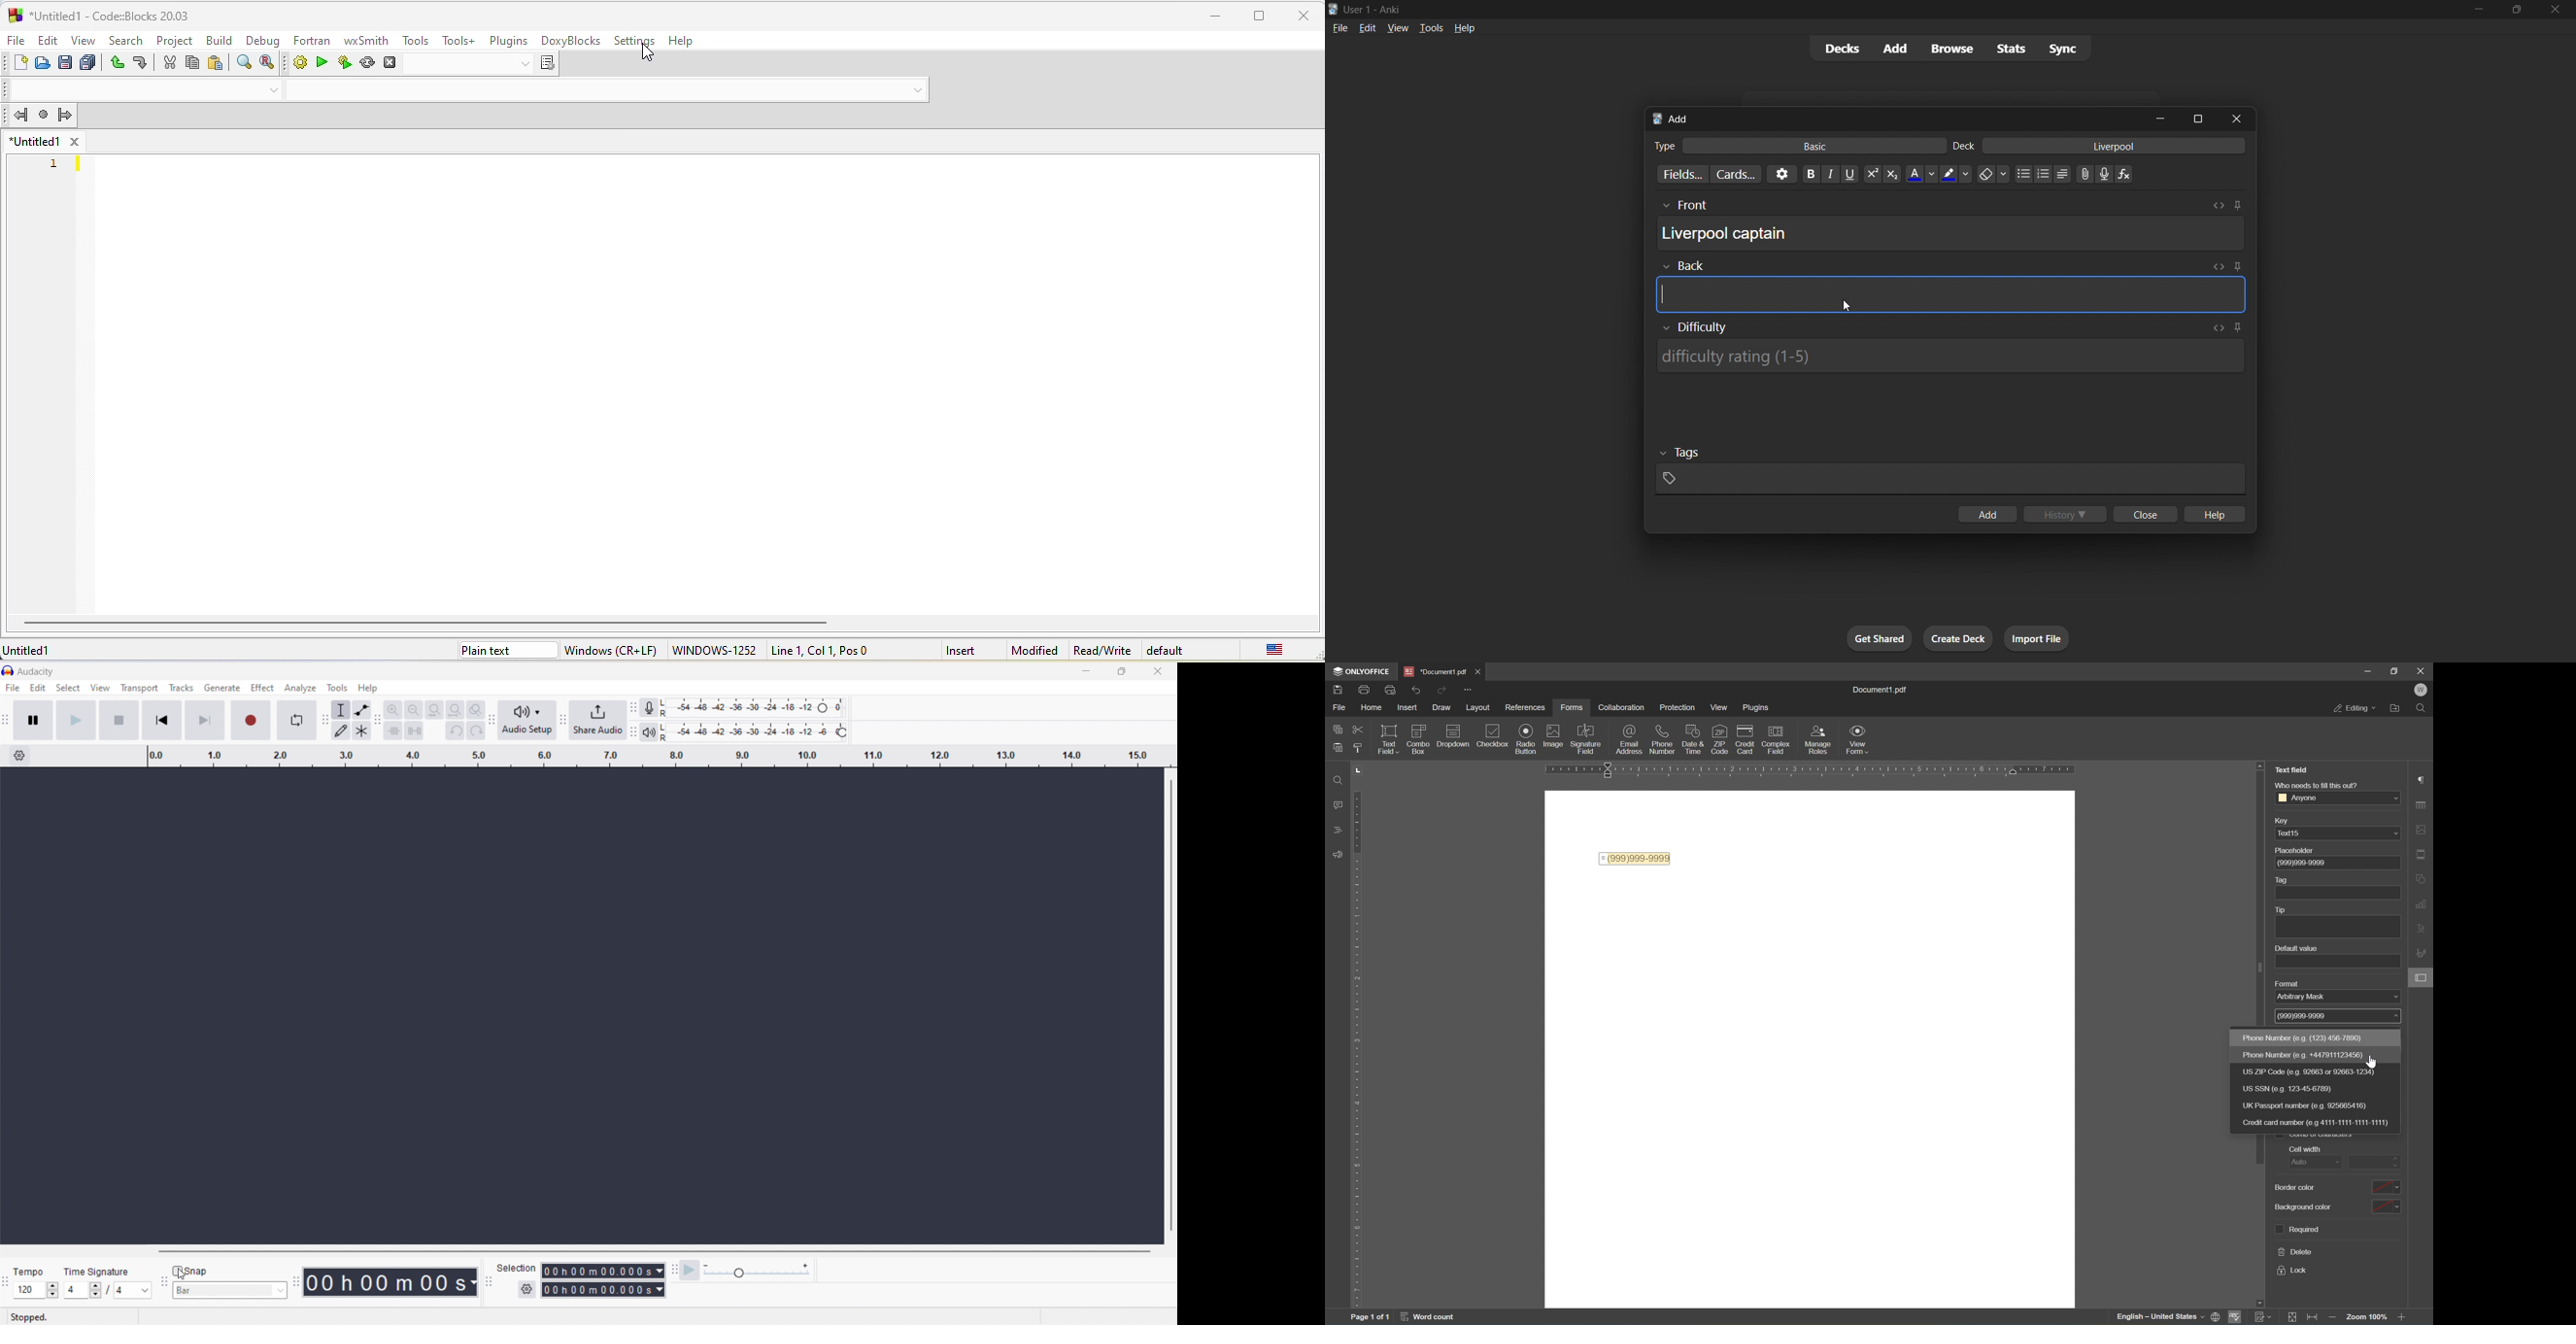 The width and height of the screenshot is (2576, 1344). What do you see at coordinates (2115, 145) in the screenshot?
I see `card deck input` at bounding box center [2115, 145].